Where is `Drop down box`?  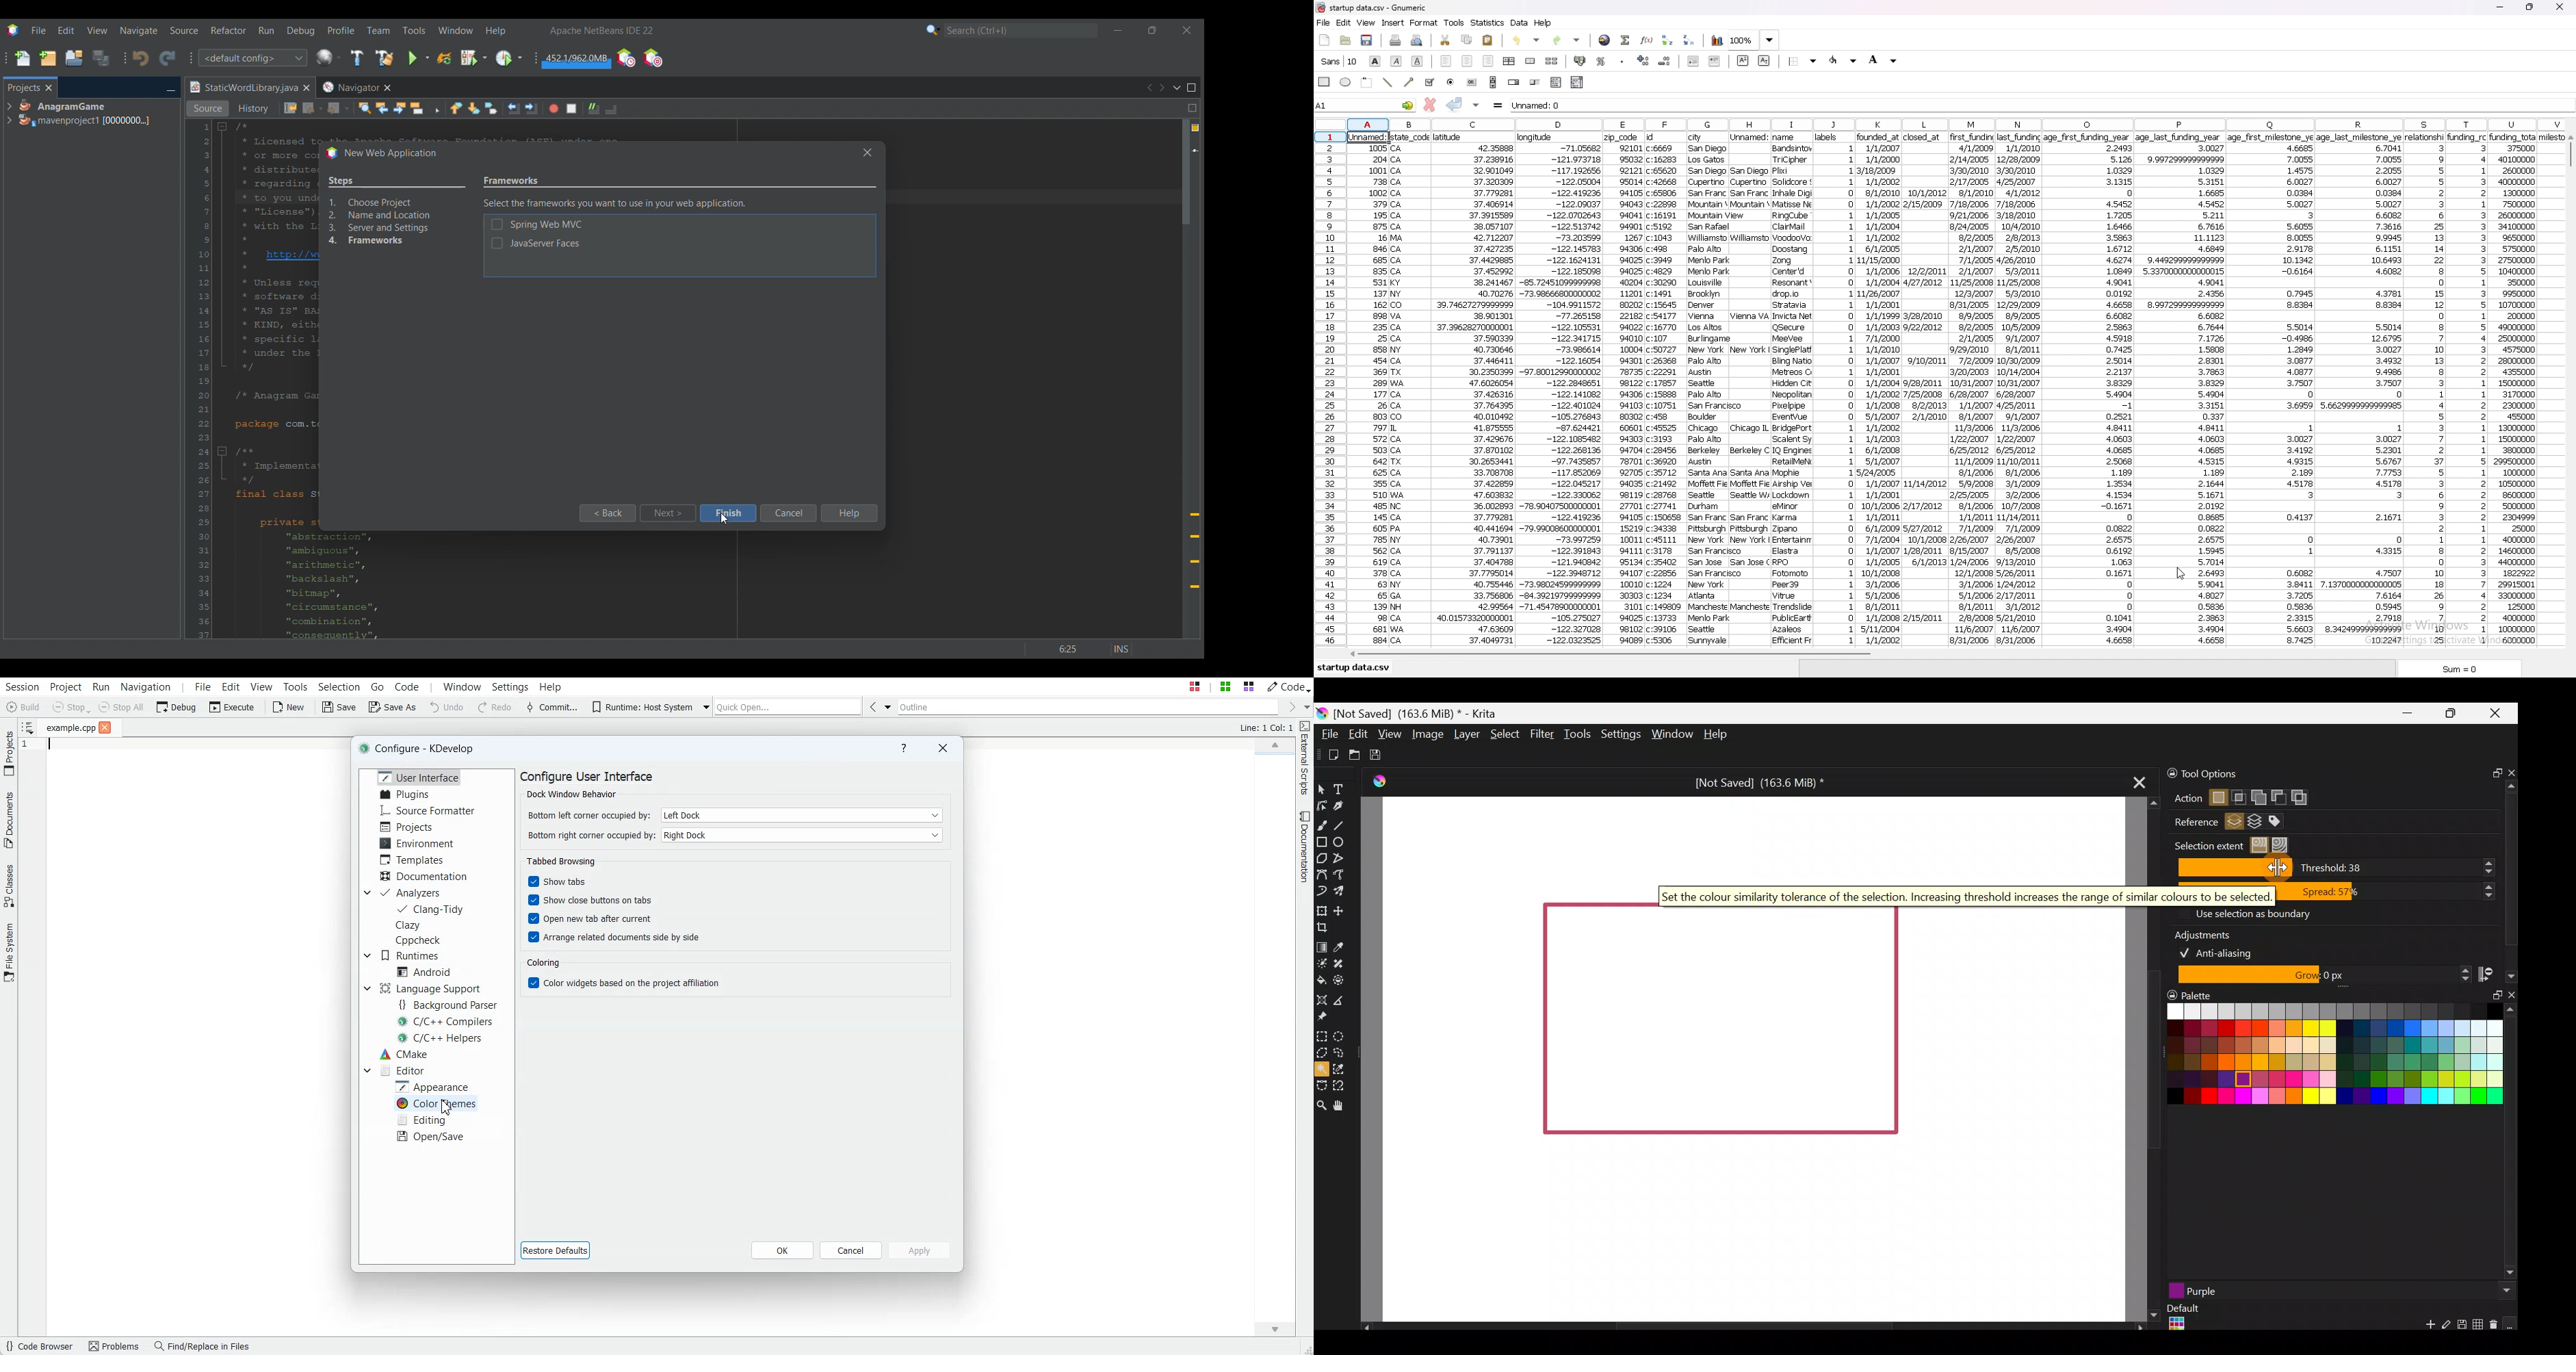 Drop down box is located at coordinates (1305, 707).